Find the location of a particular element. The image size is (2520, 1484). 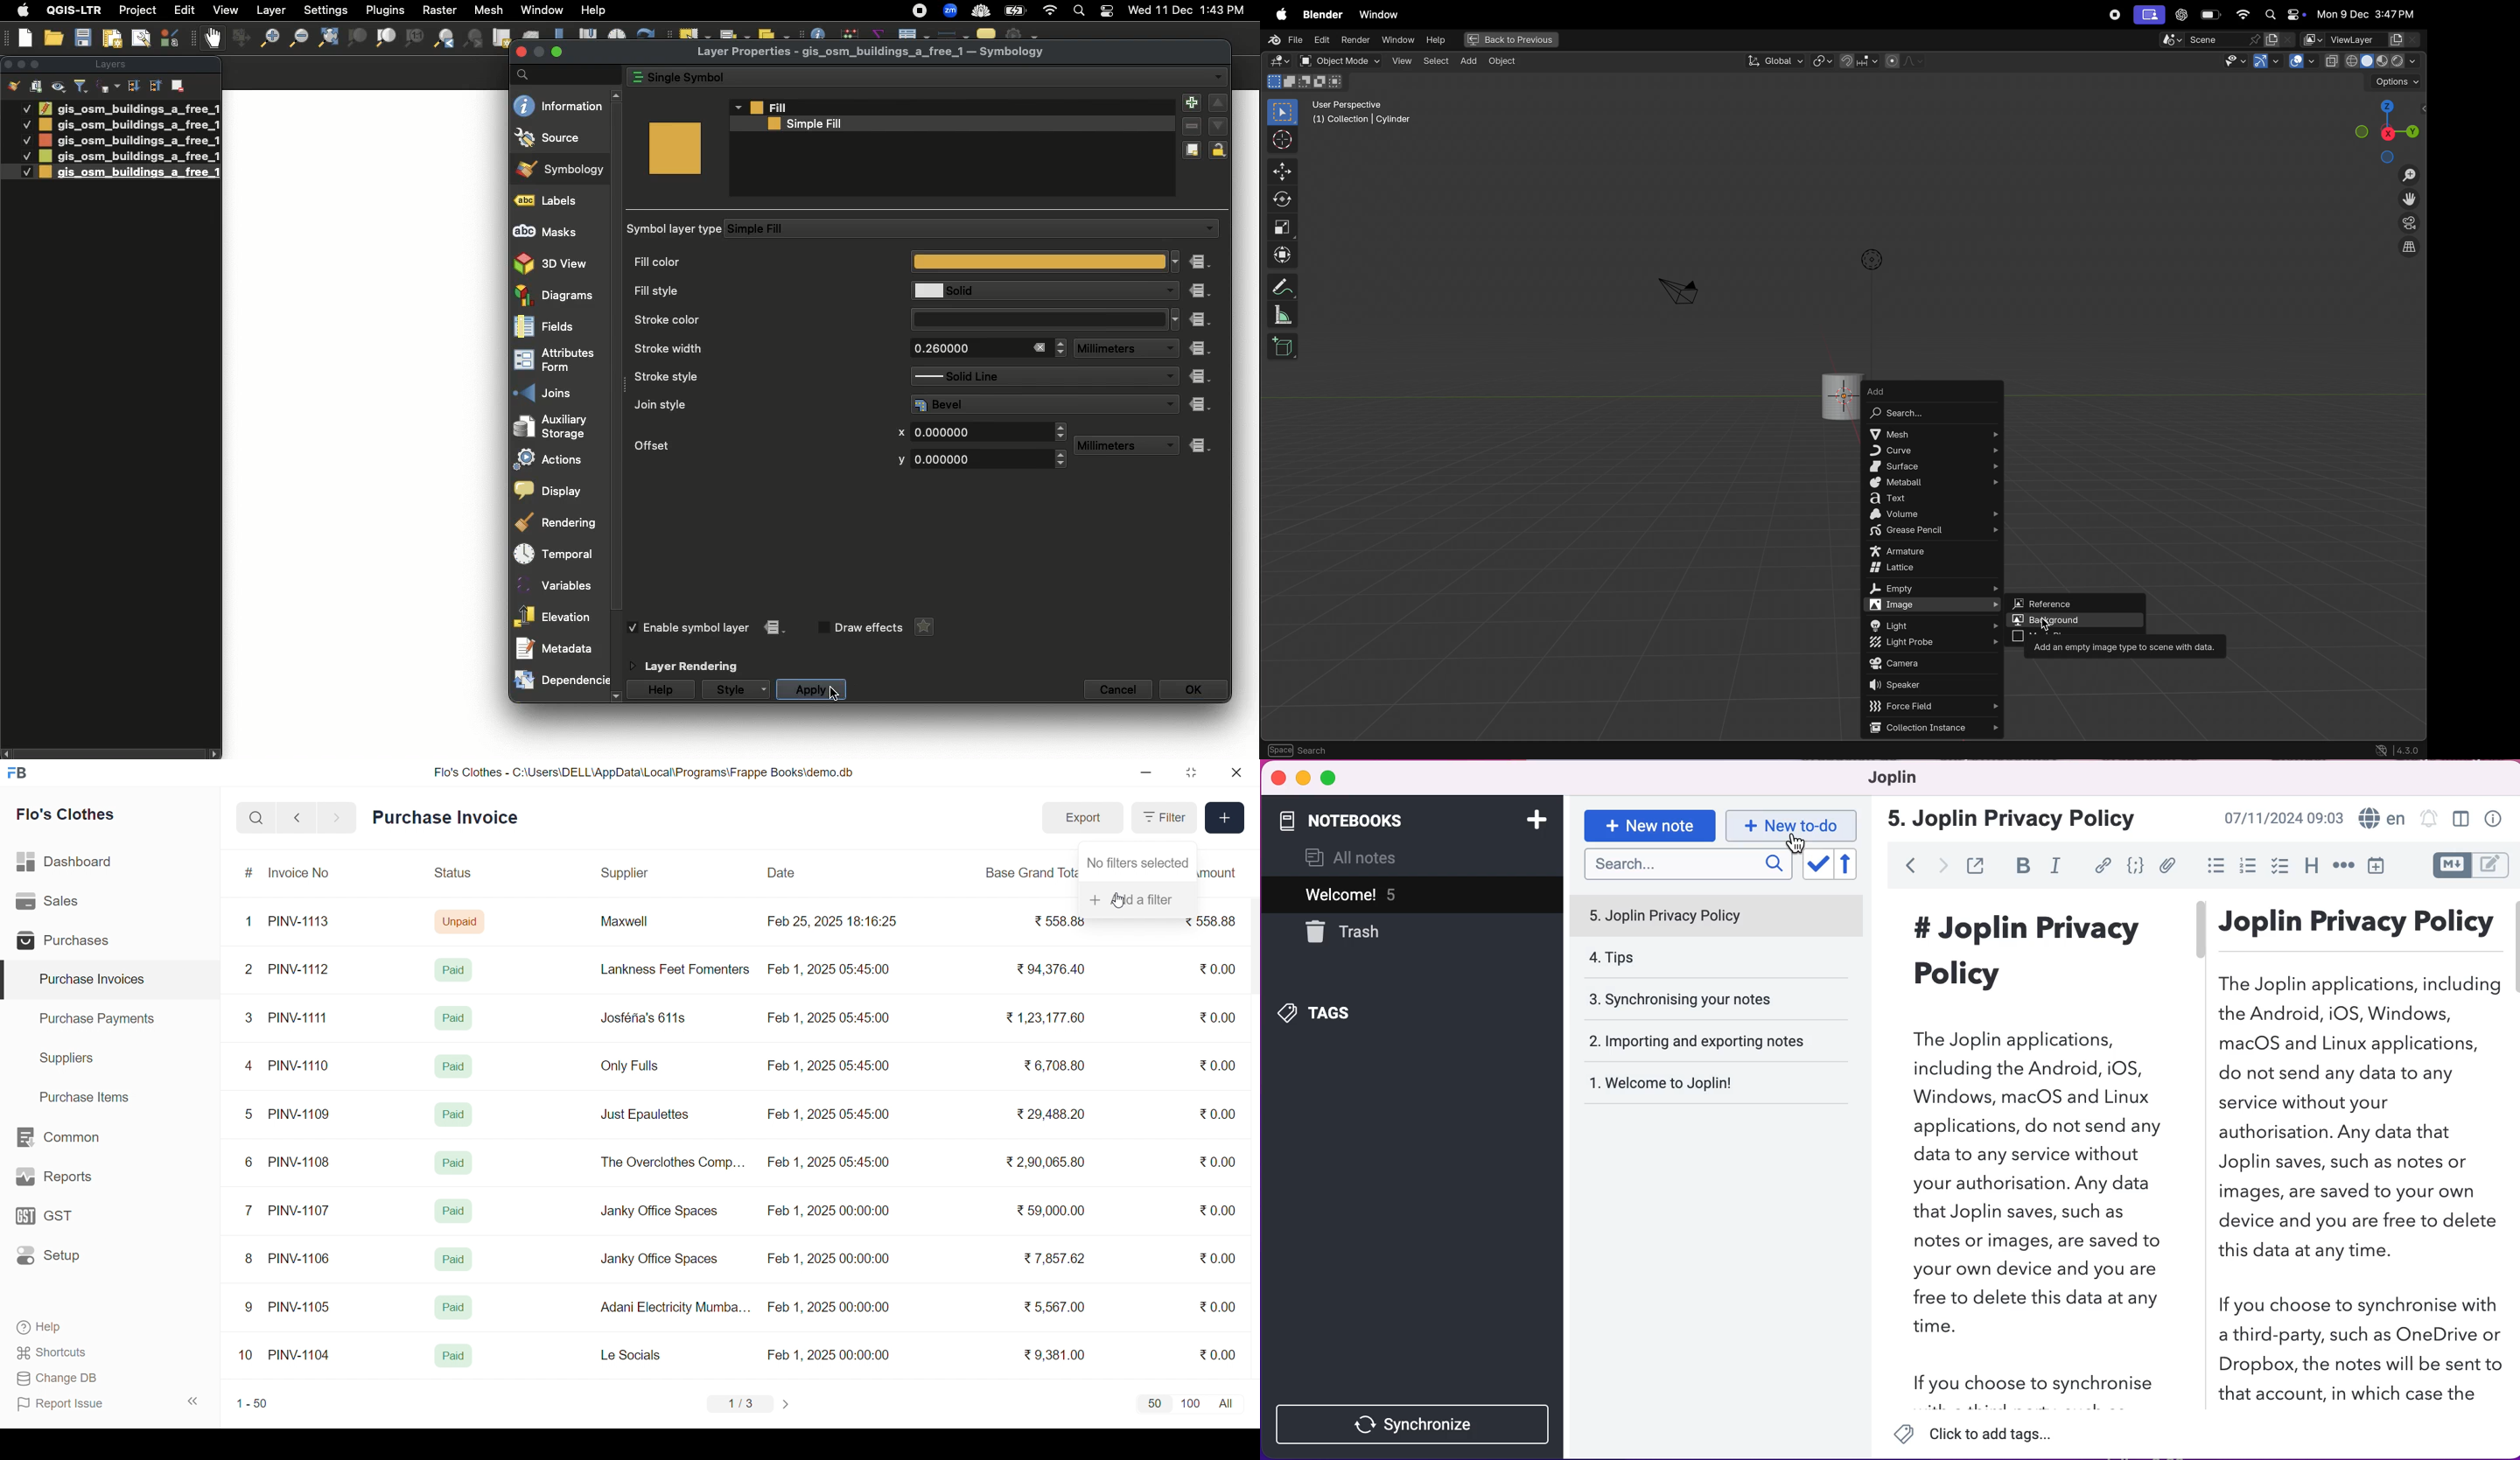

Josféria's 611s is located at coordinates (641, 1016).